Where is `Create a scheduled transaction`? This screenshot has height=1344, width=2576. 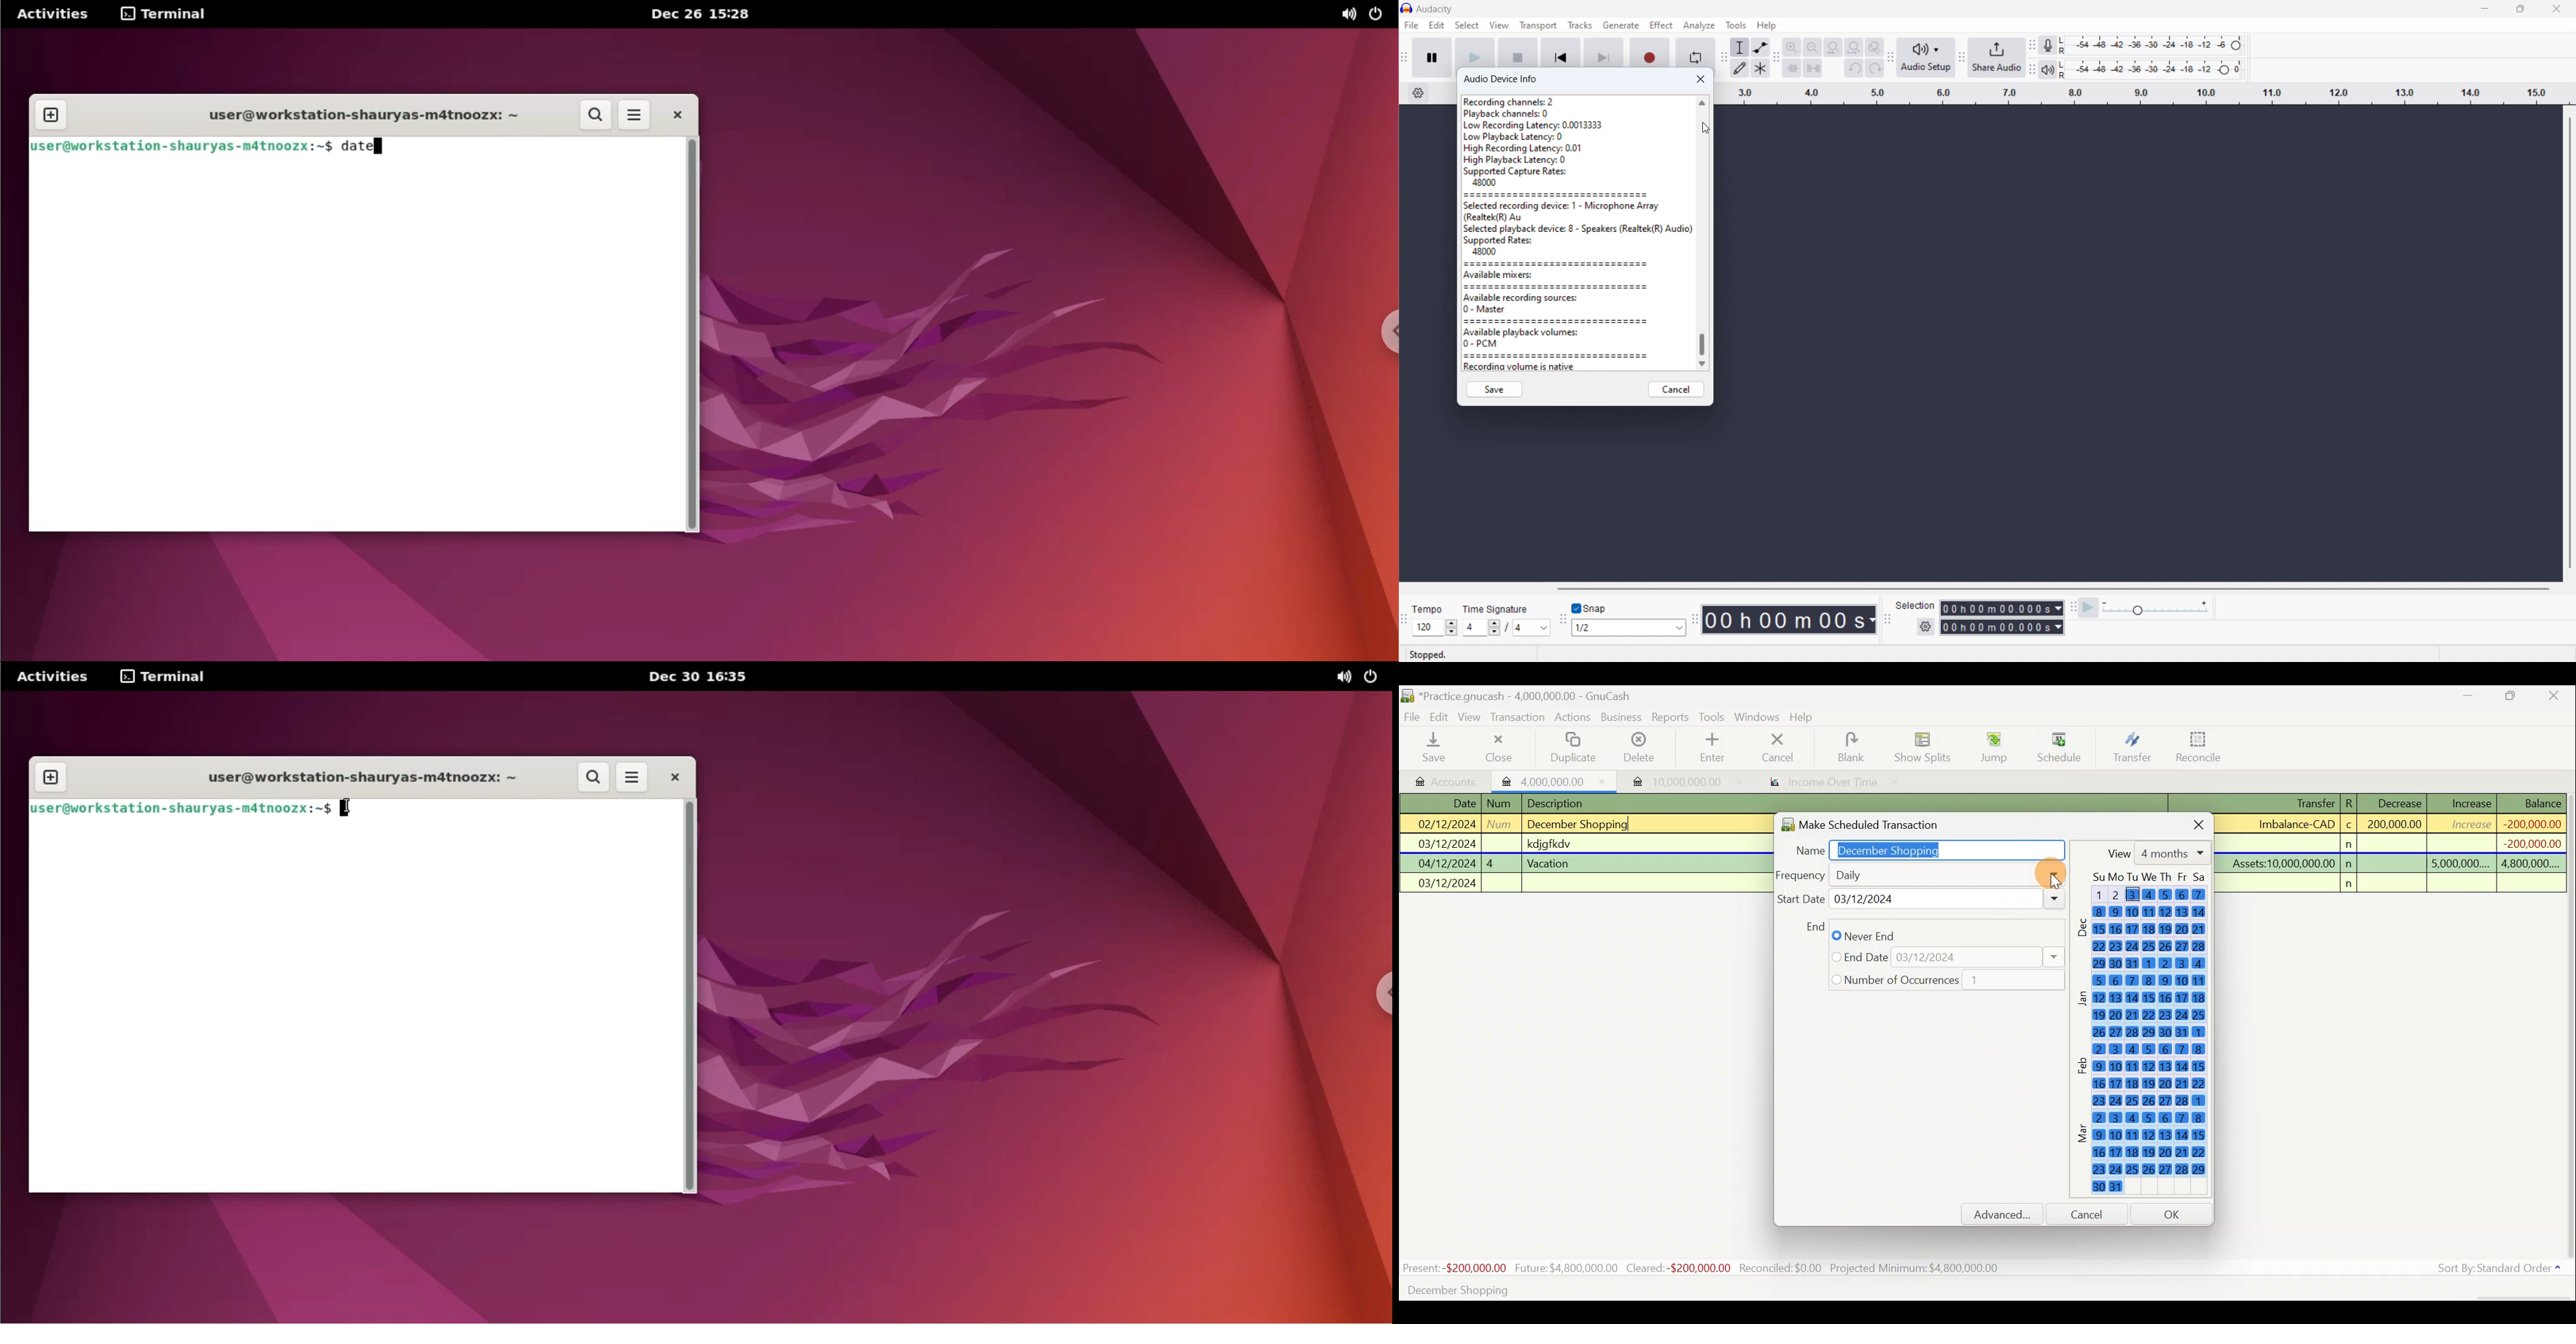 Create a scheduled transaction is located at coordinates (1772, 1289).